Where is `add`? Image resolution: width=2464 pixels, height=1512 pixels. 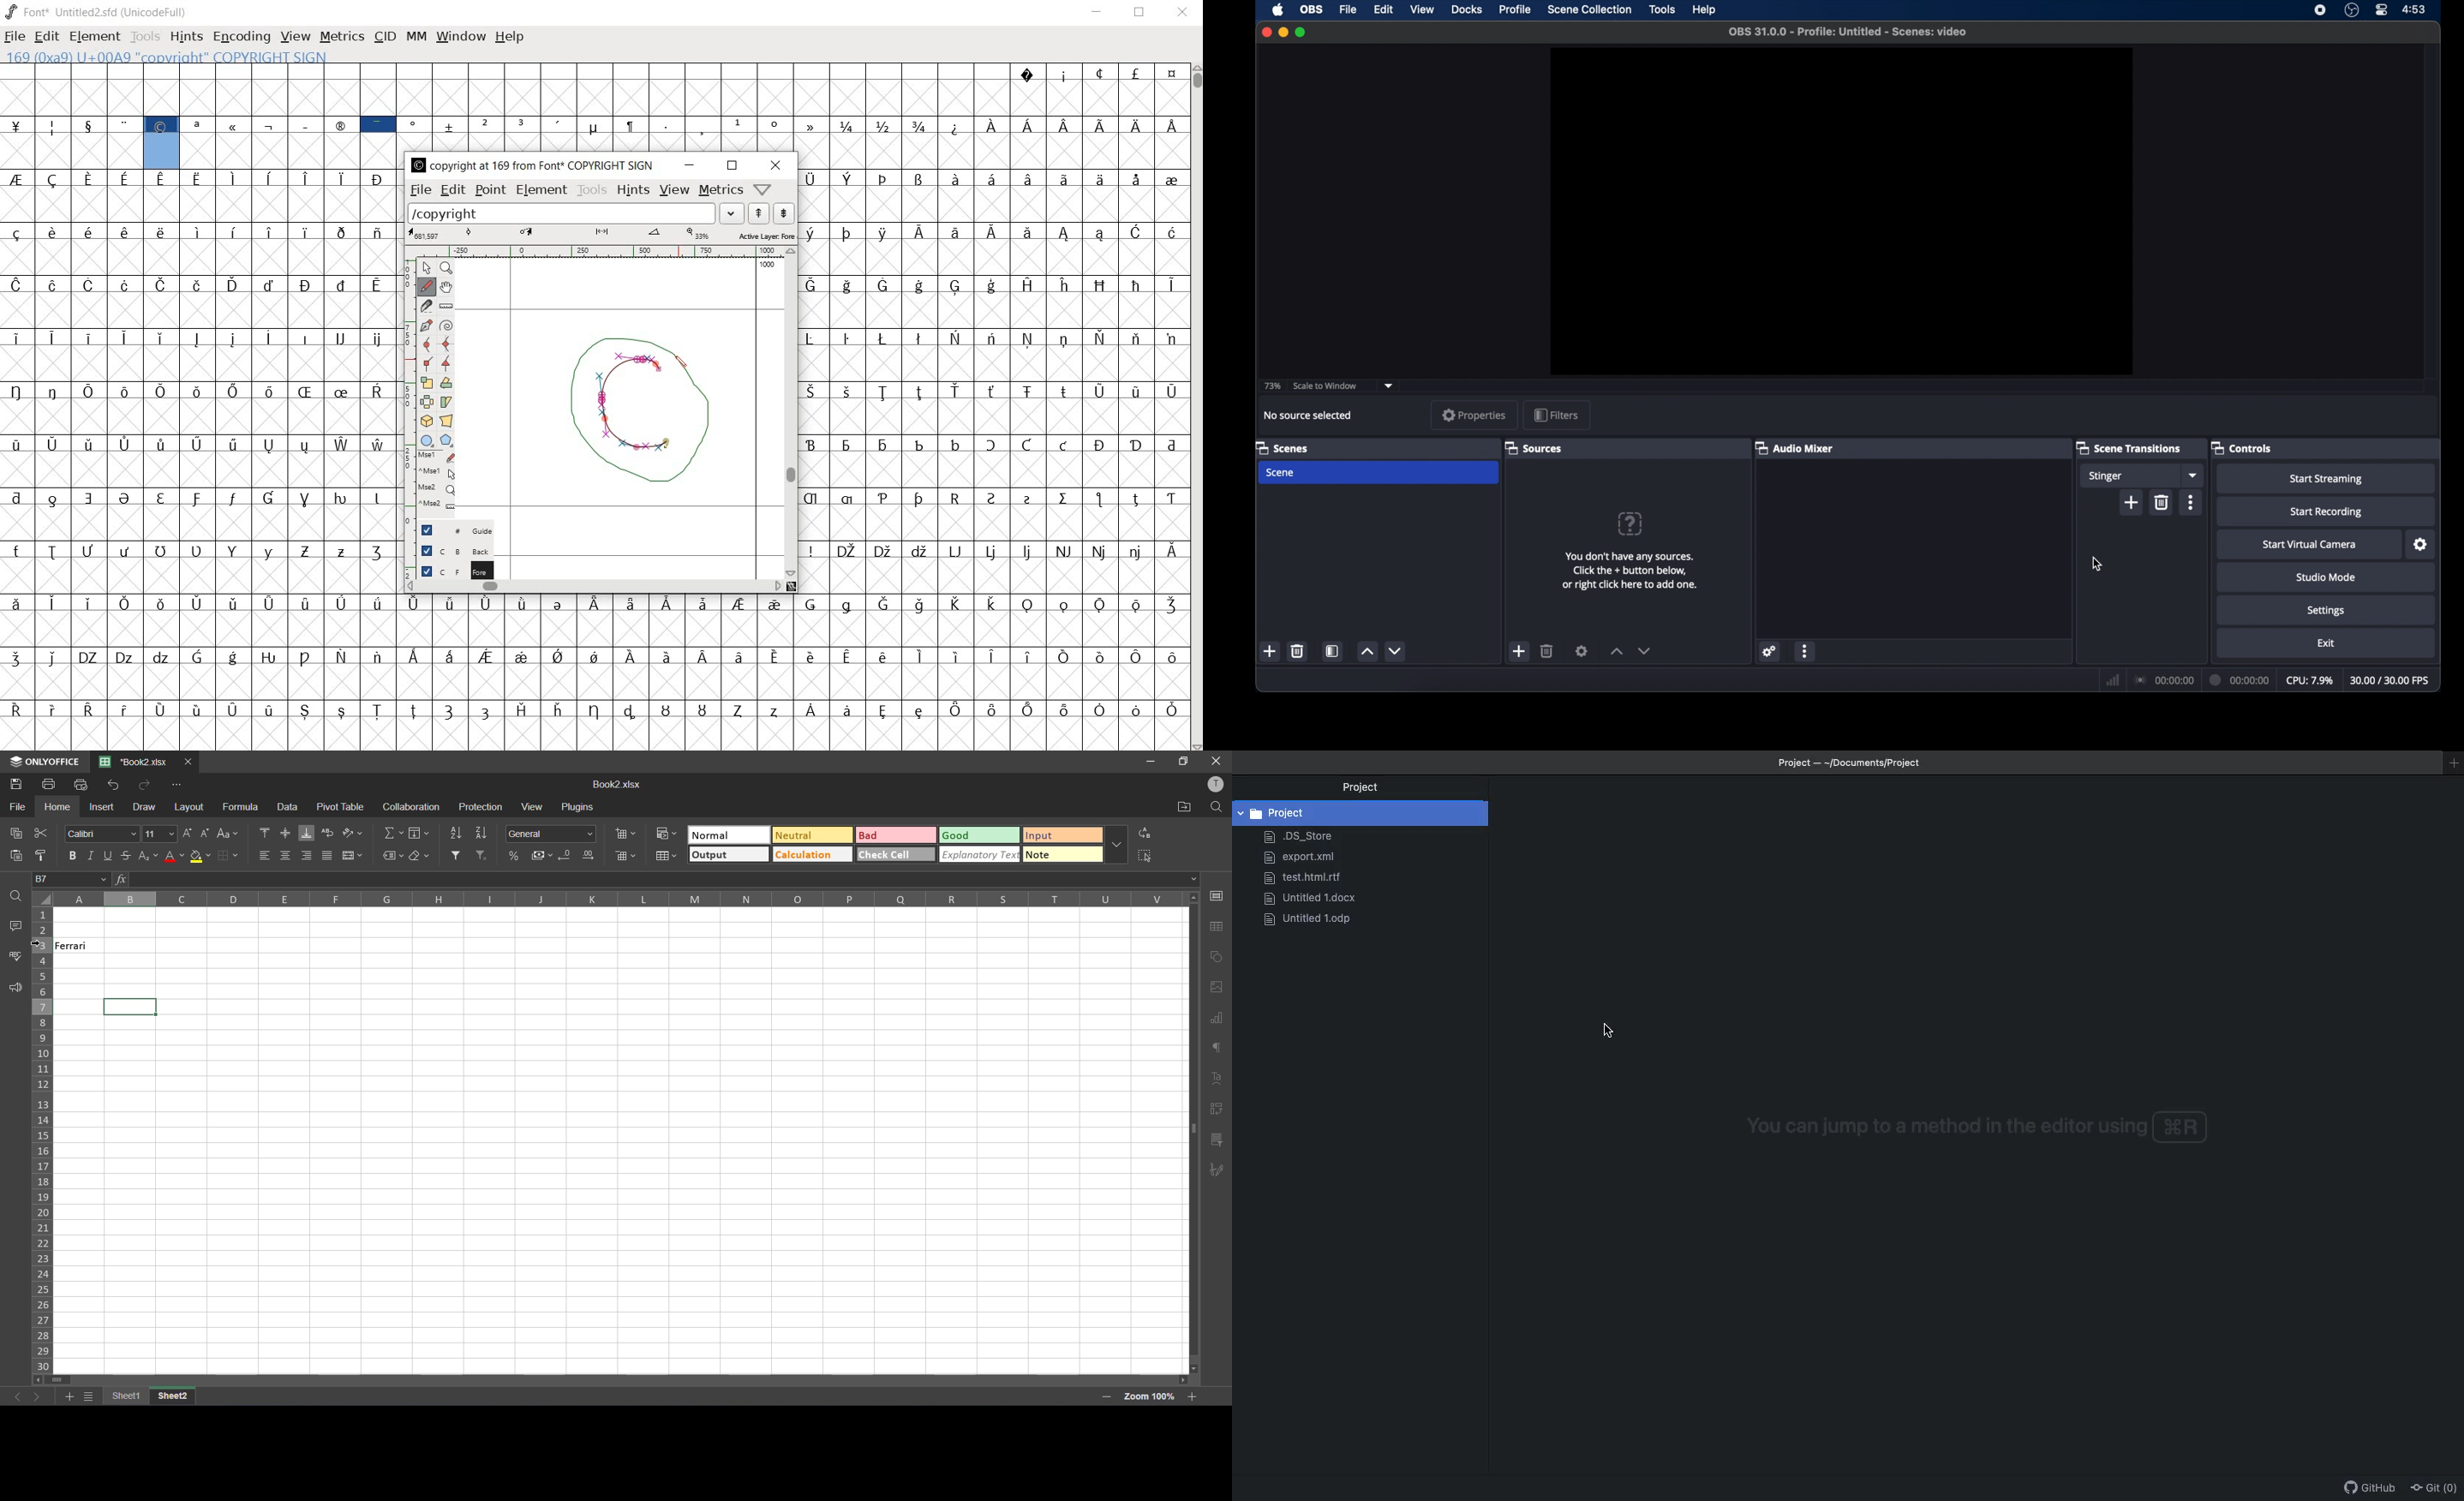 add is located at coordinates (2132, 504).